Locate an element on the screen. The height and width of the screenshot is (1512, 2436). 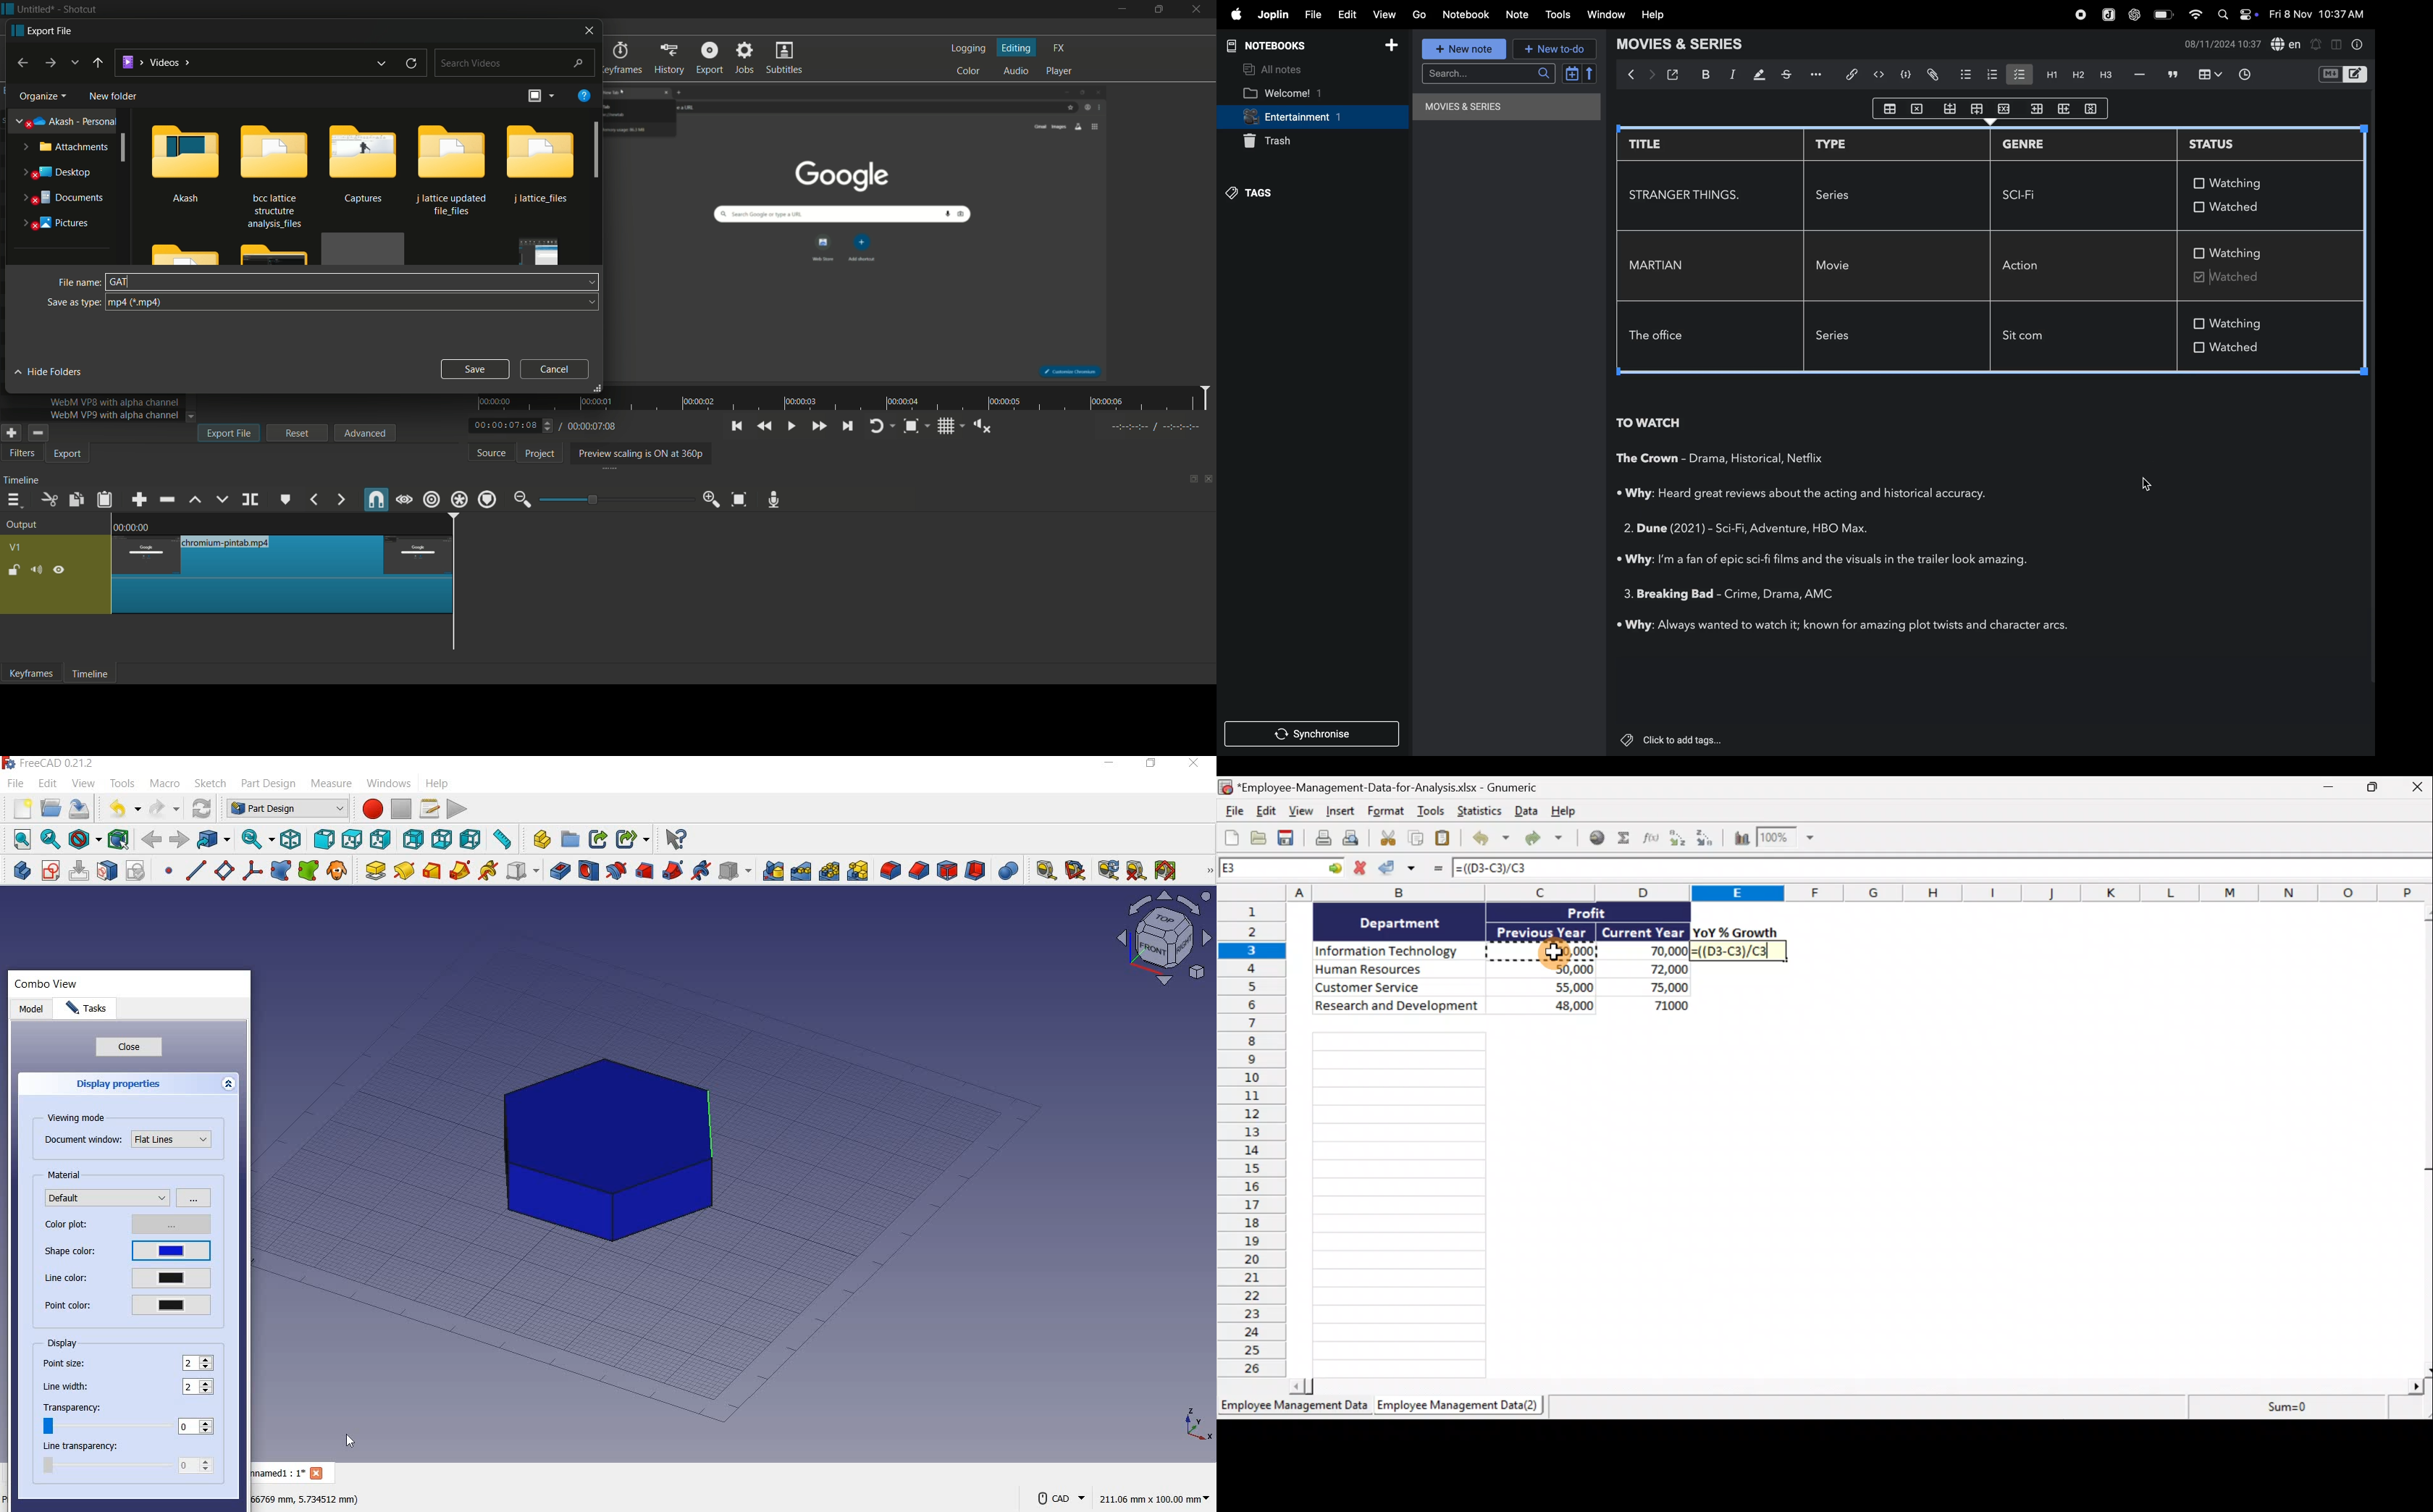
right is located at coordinates (382, 839).